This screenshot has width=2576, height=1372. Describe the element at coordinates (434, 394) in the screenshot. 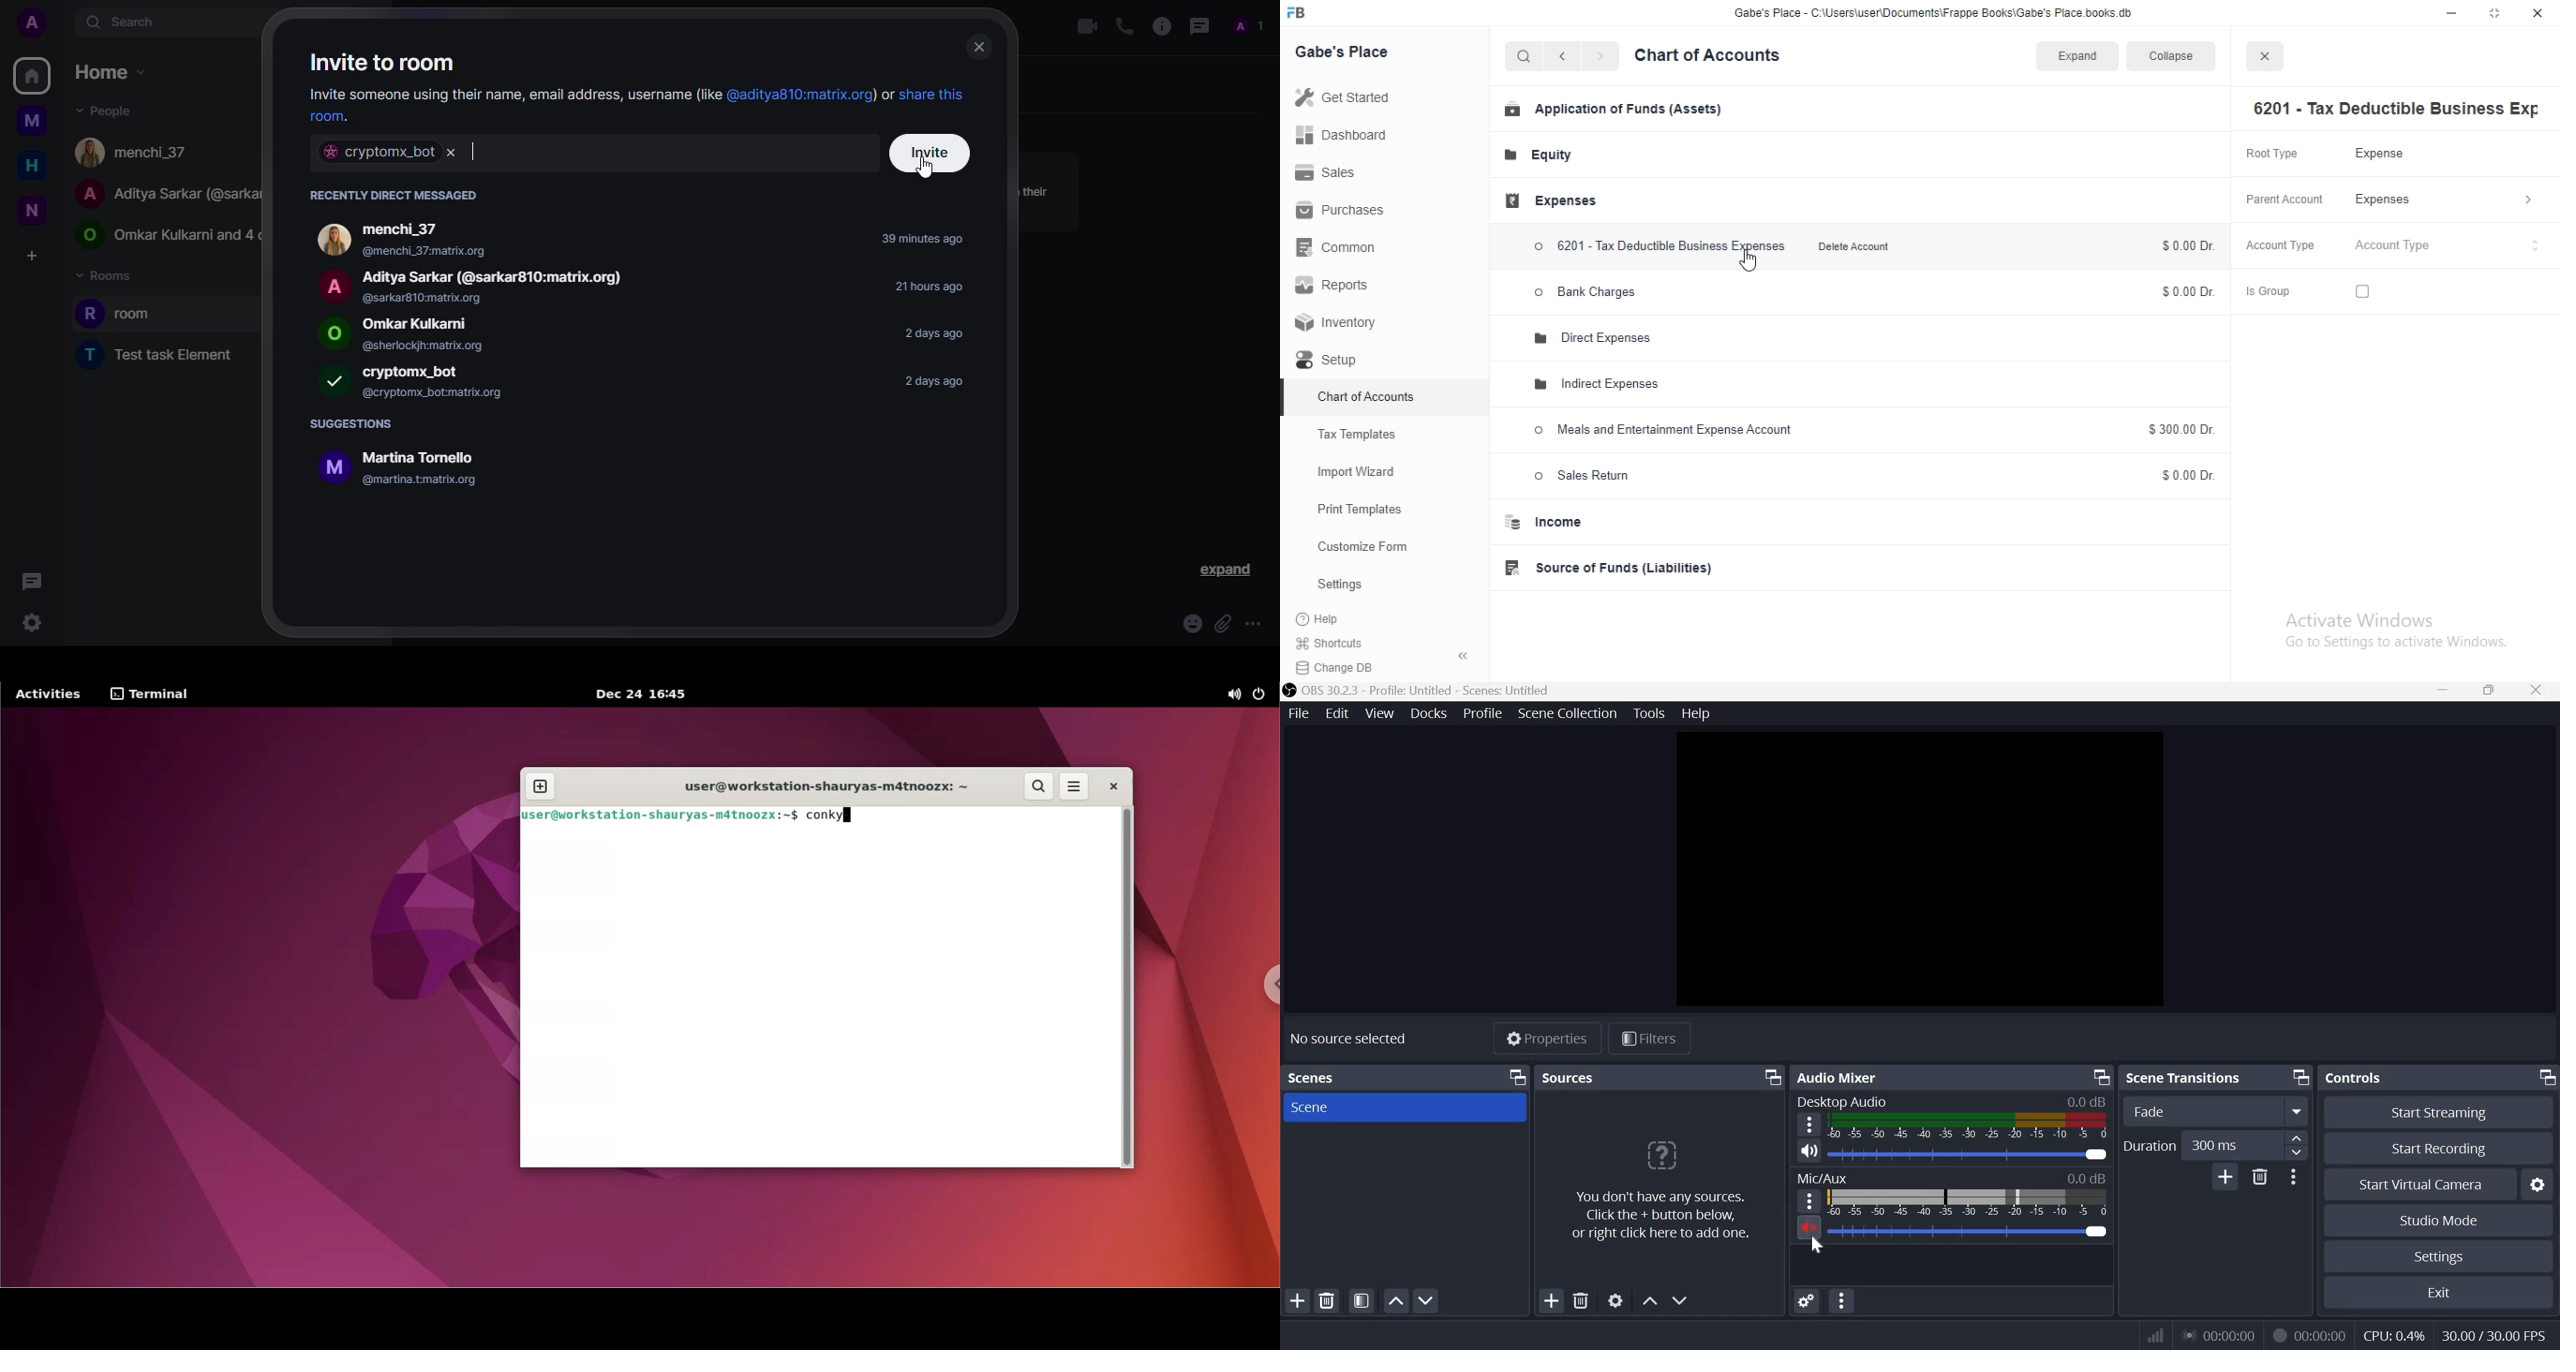

I see `@cryptomx_bot:matrix.org` at that location.